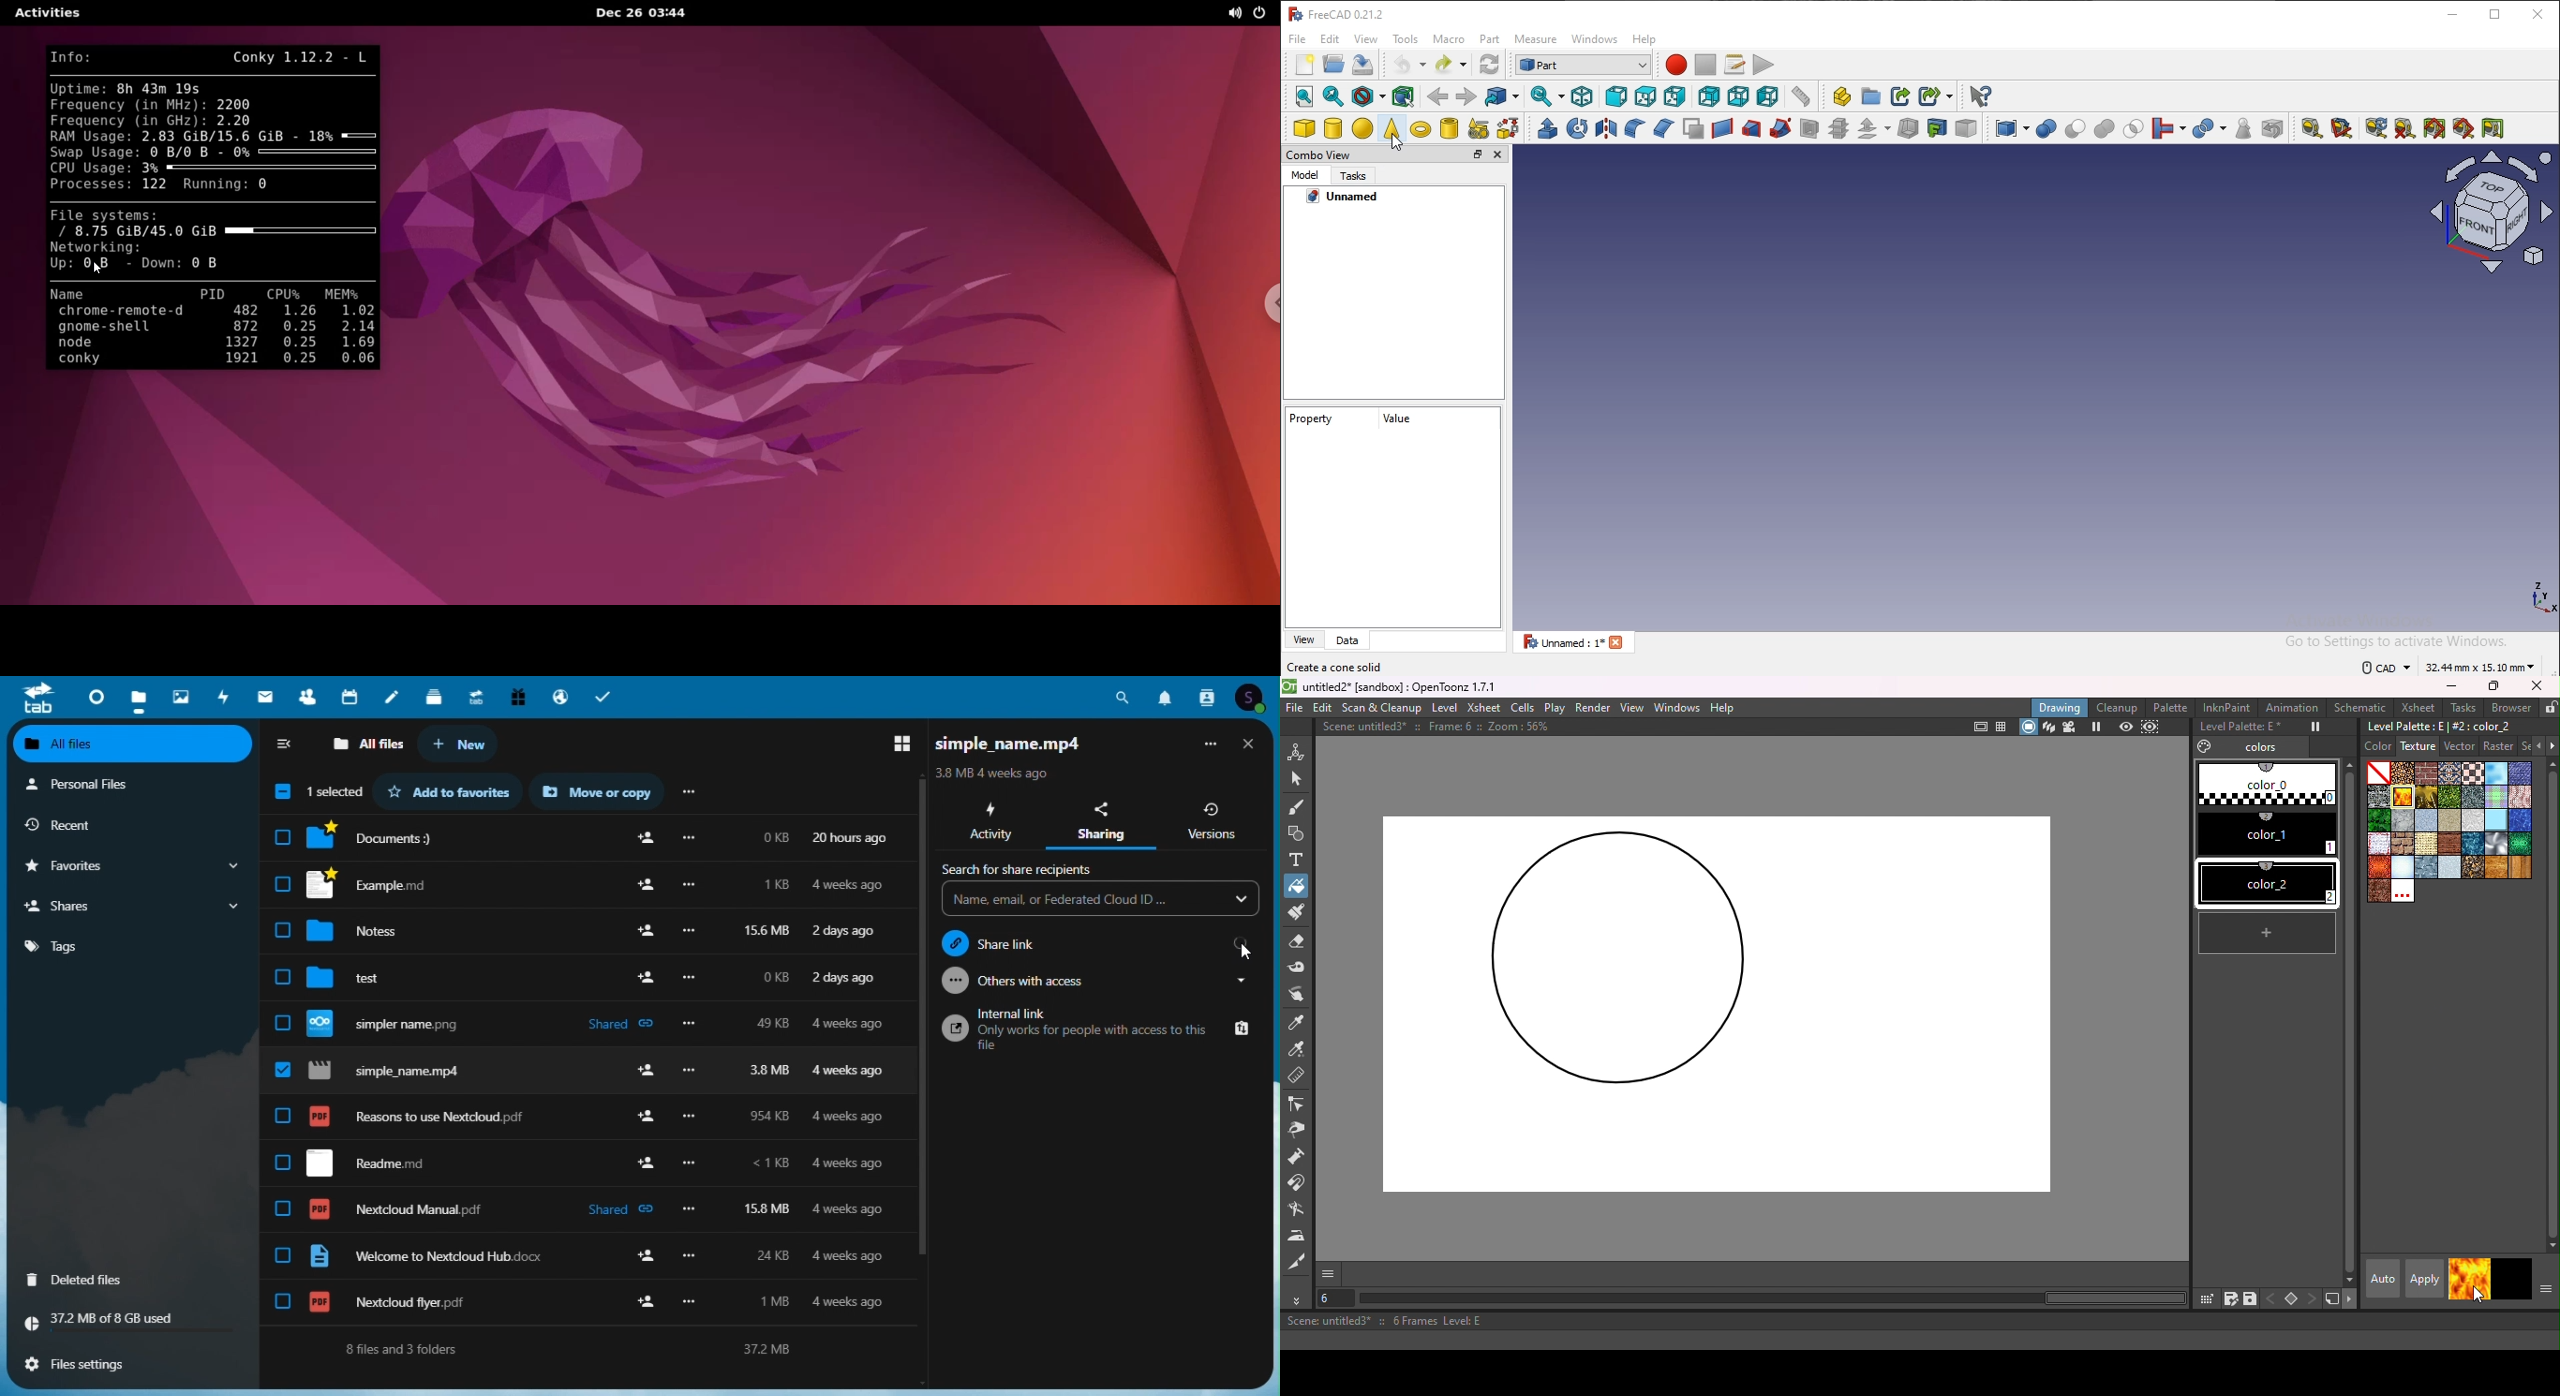 Image resolution: width=2576 pixels, height=1400 pixels. I want to click on roughparquet.bmp, so click(2450, 845).